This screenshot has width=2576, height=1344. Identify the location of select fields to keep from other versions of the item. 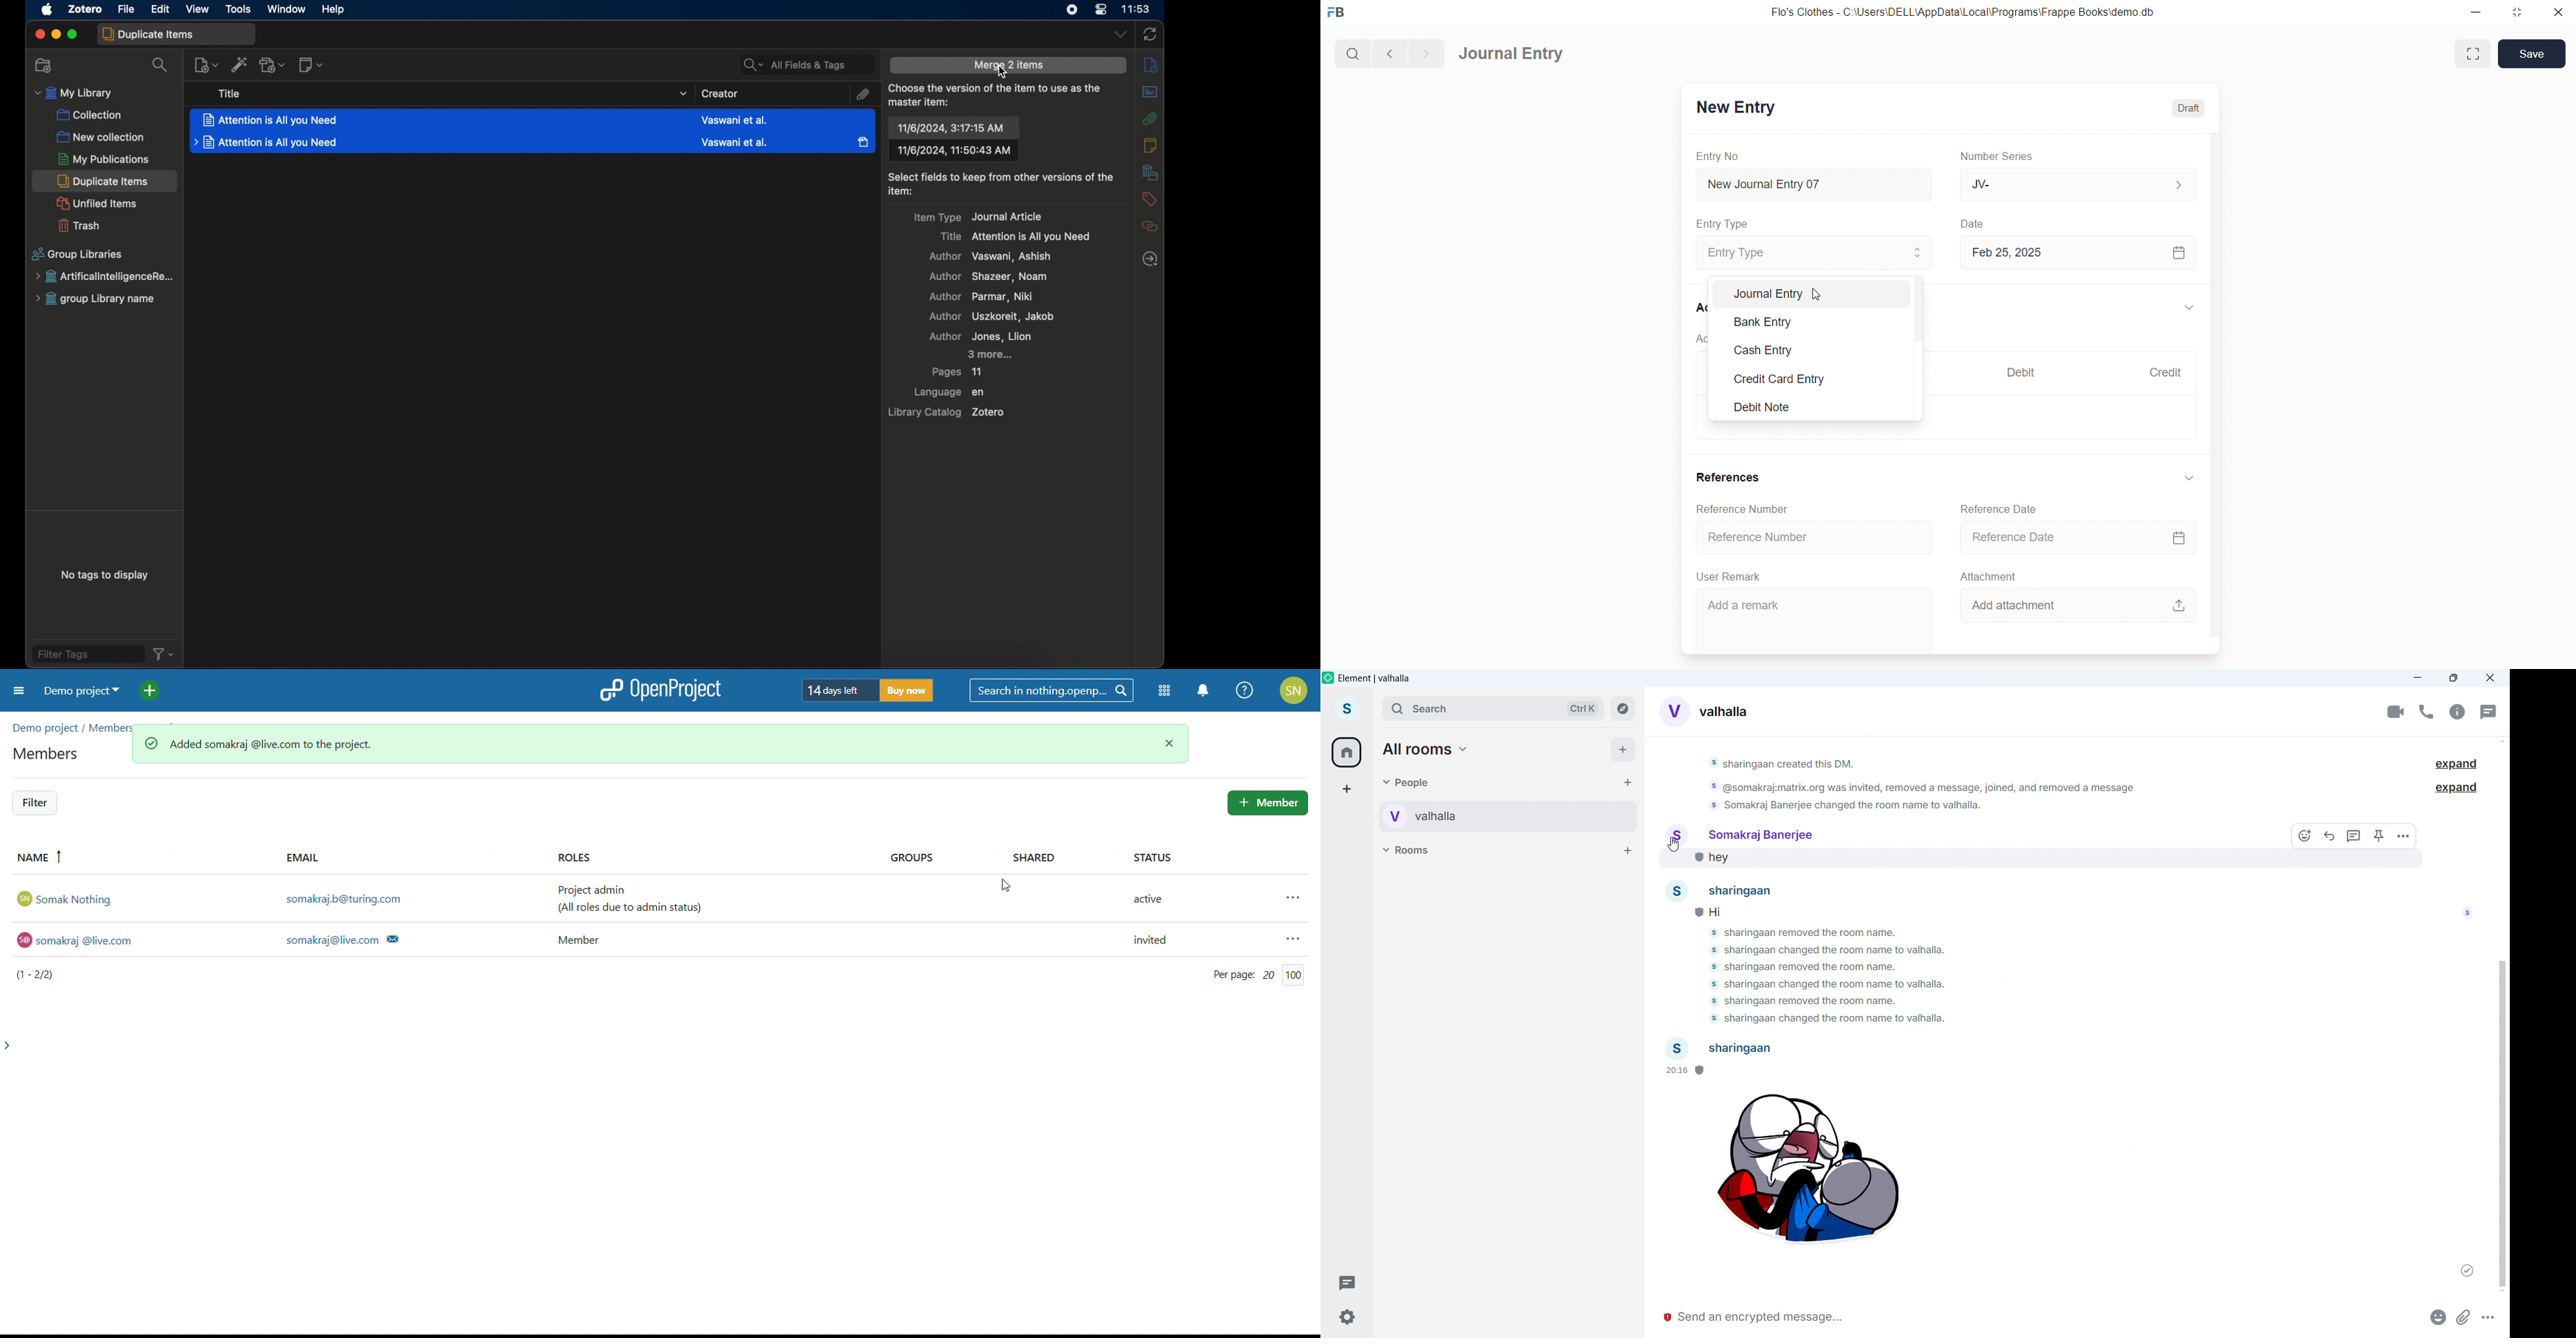
(1004, 185).